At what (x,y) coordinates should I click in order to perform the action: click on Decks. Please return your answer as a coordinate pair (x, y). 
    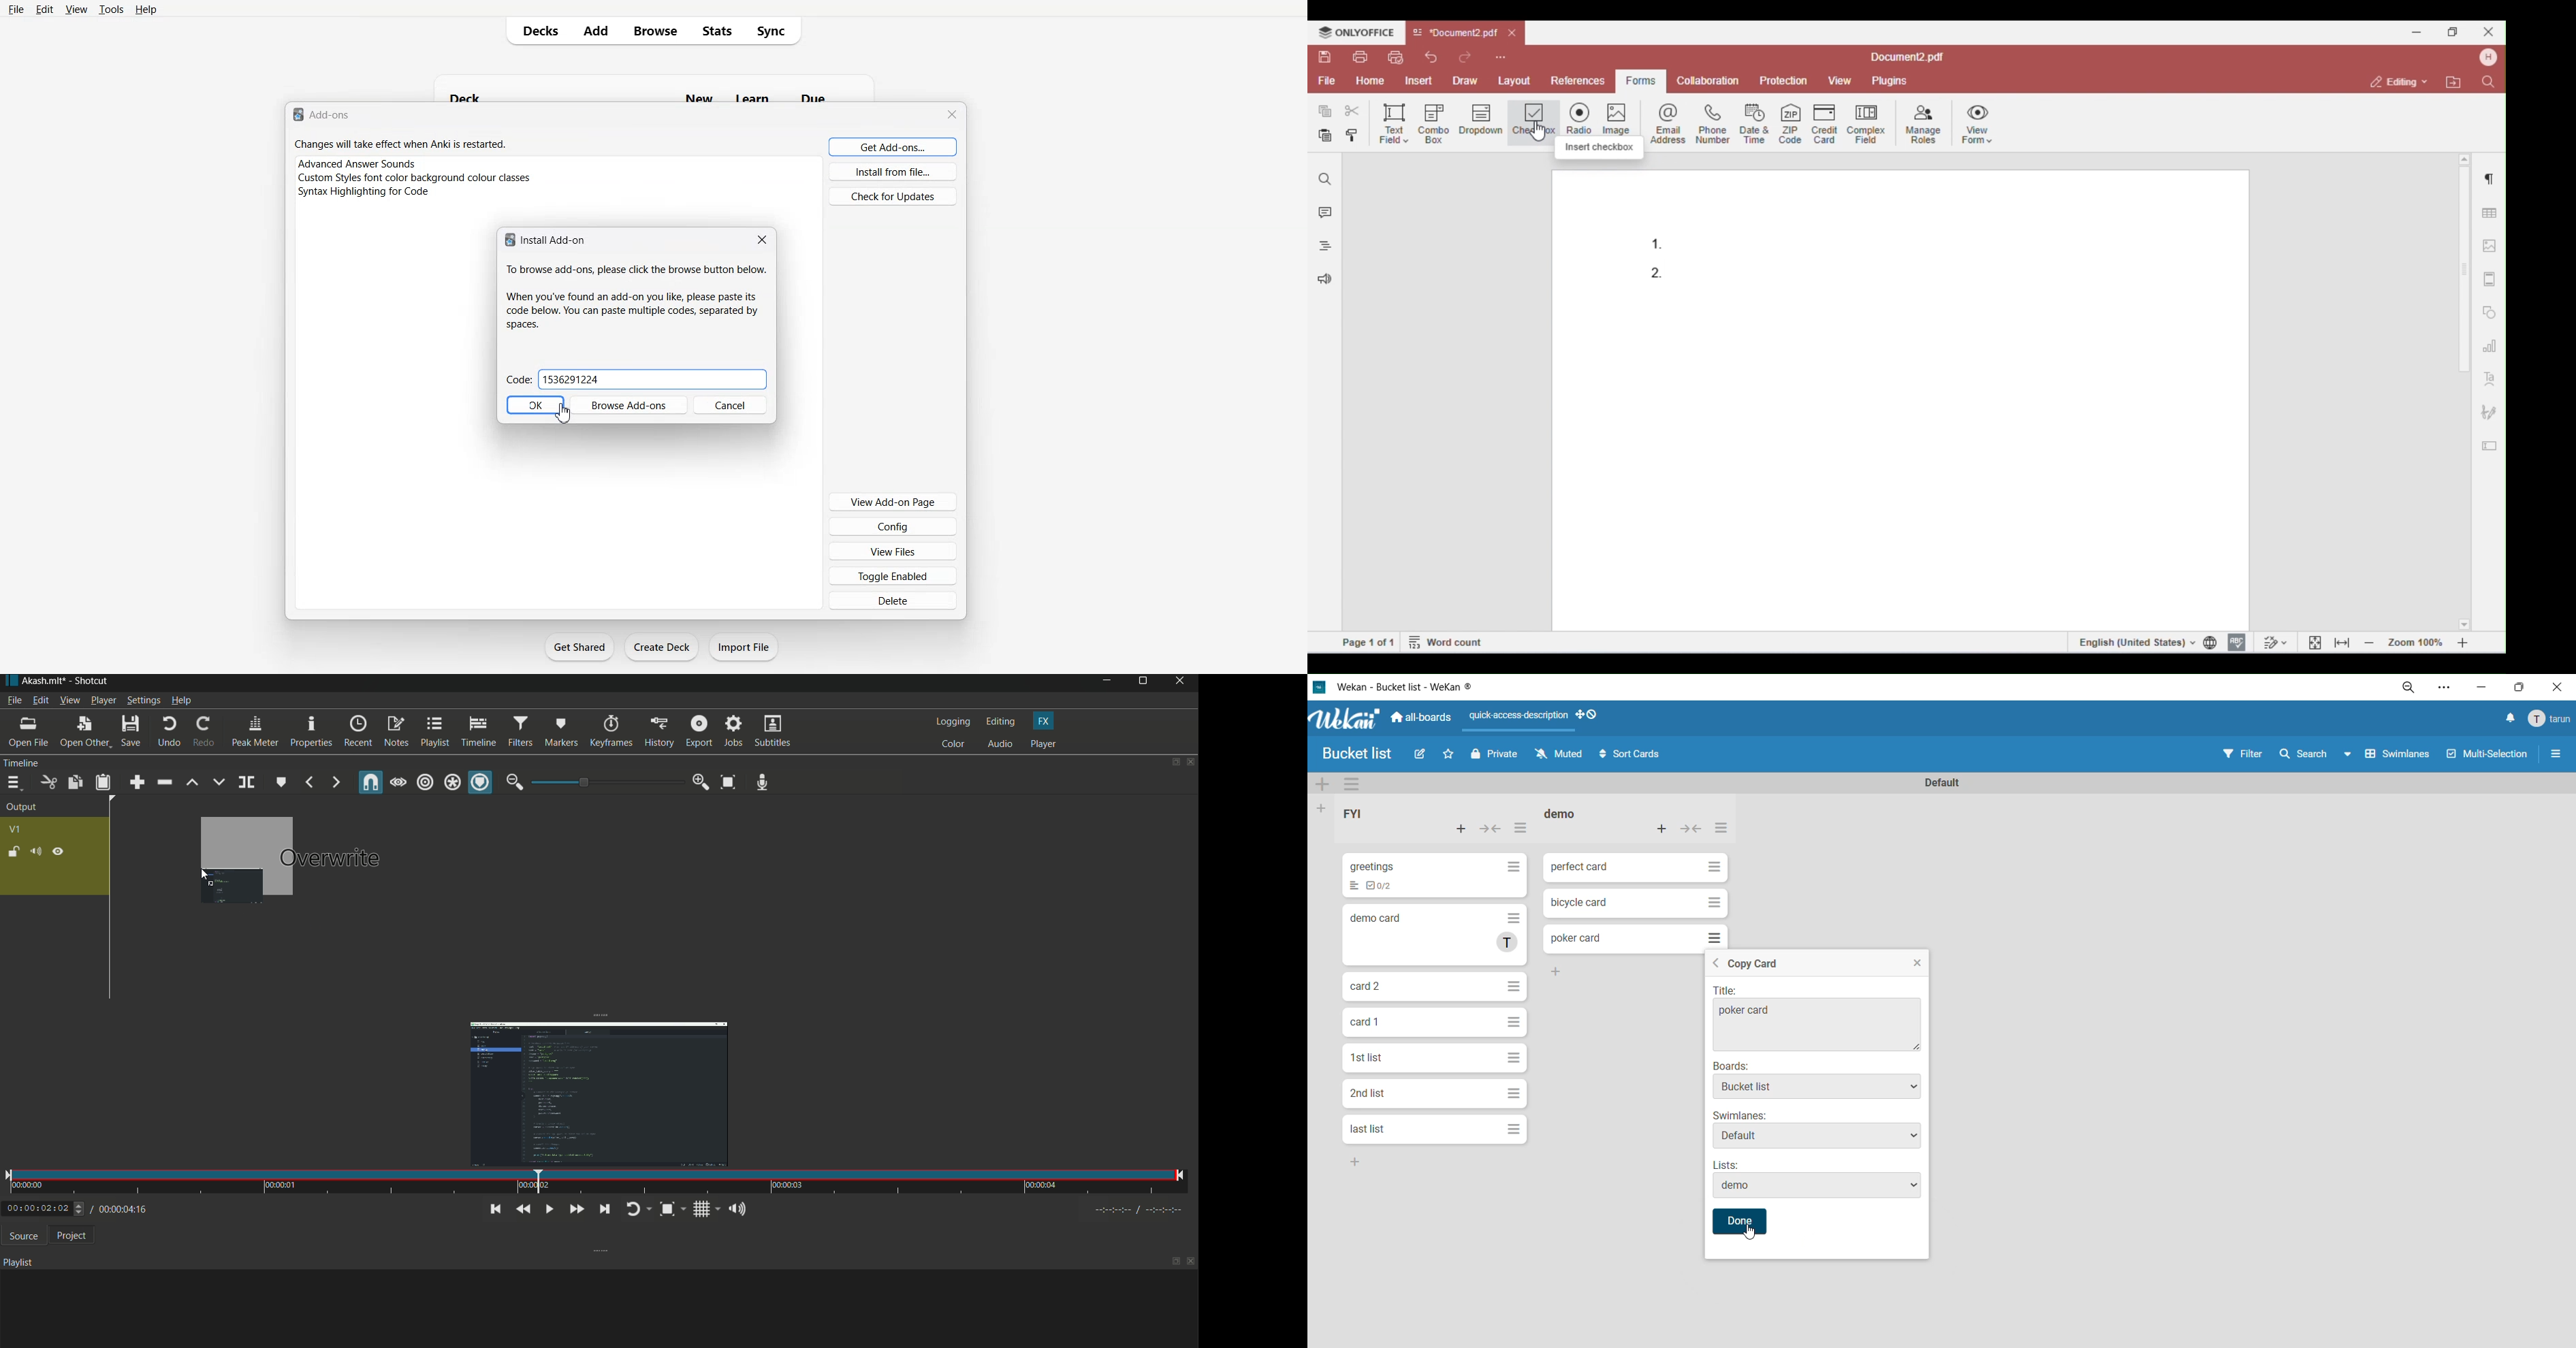
    Looking at the image, I should click on (536, 31).